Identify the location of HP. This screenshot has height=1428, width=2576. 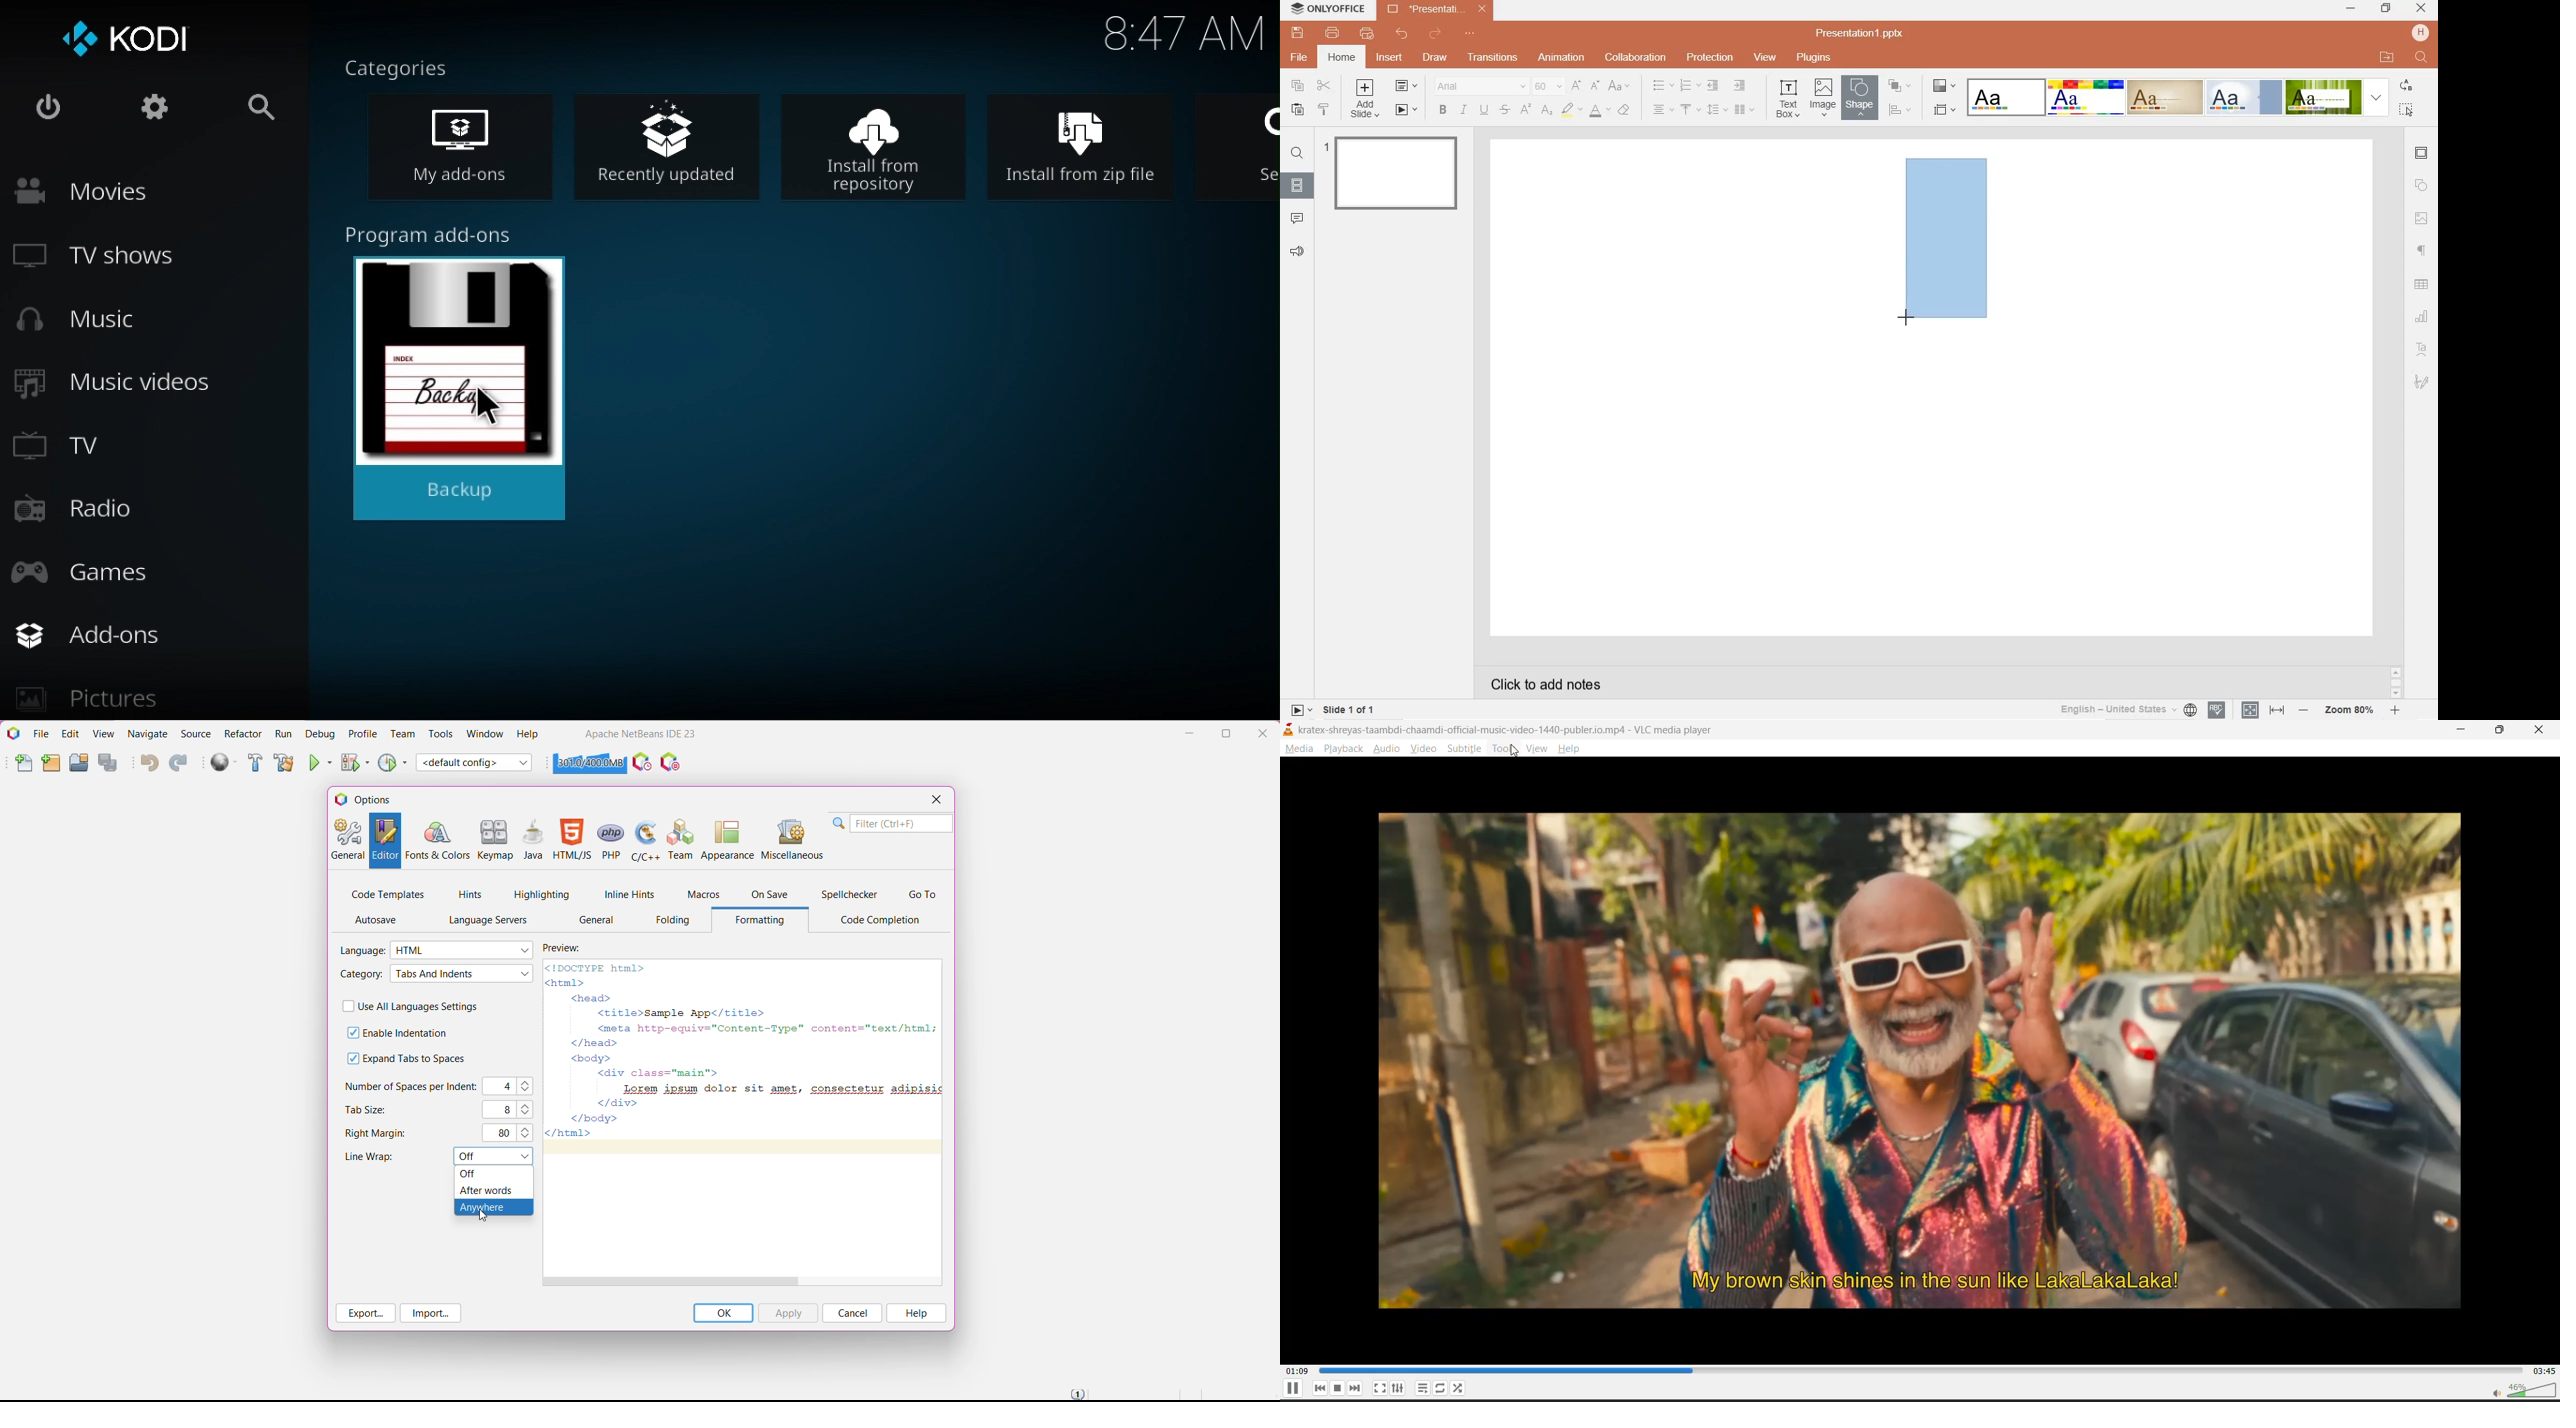
(2421, 32).